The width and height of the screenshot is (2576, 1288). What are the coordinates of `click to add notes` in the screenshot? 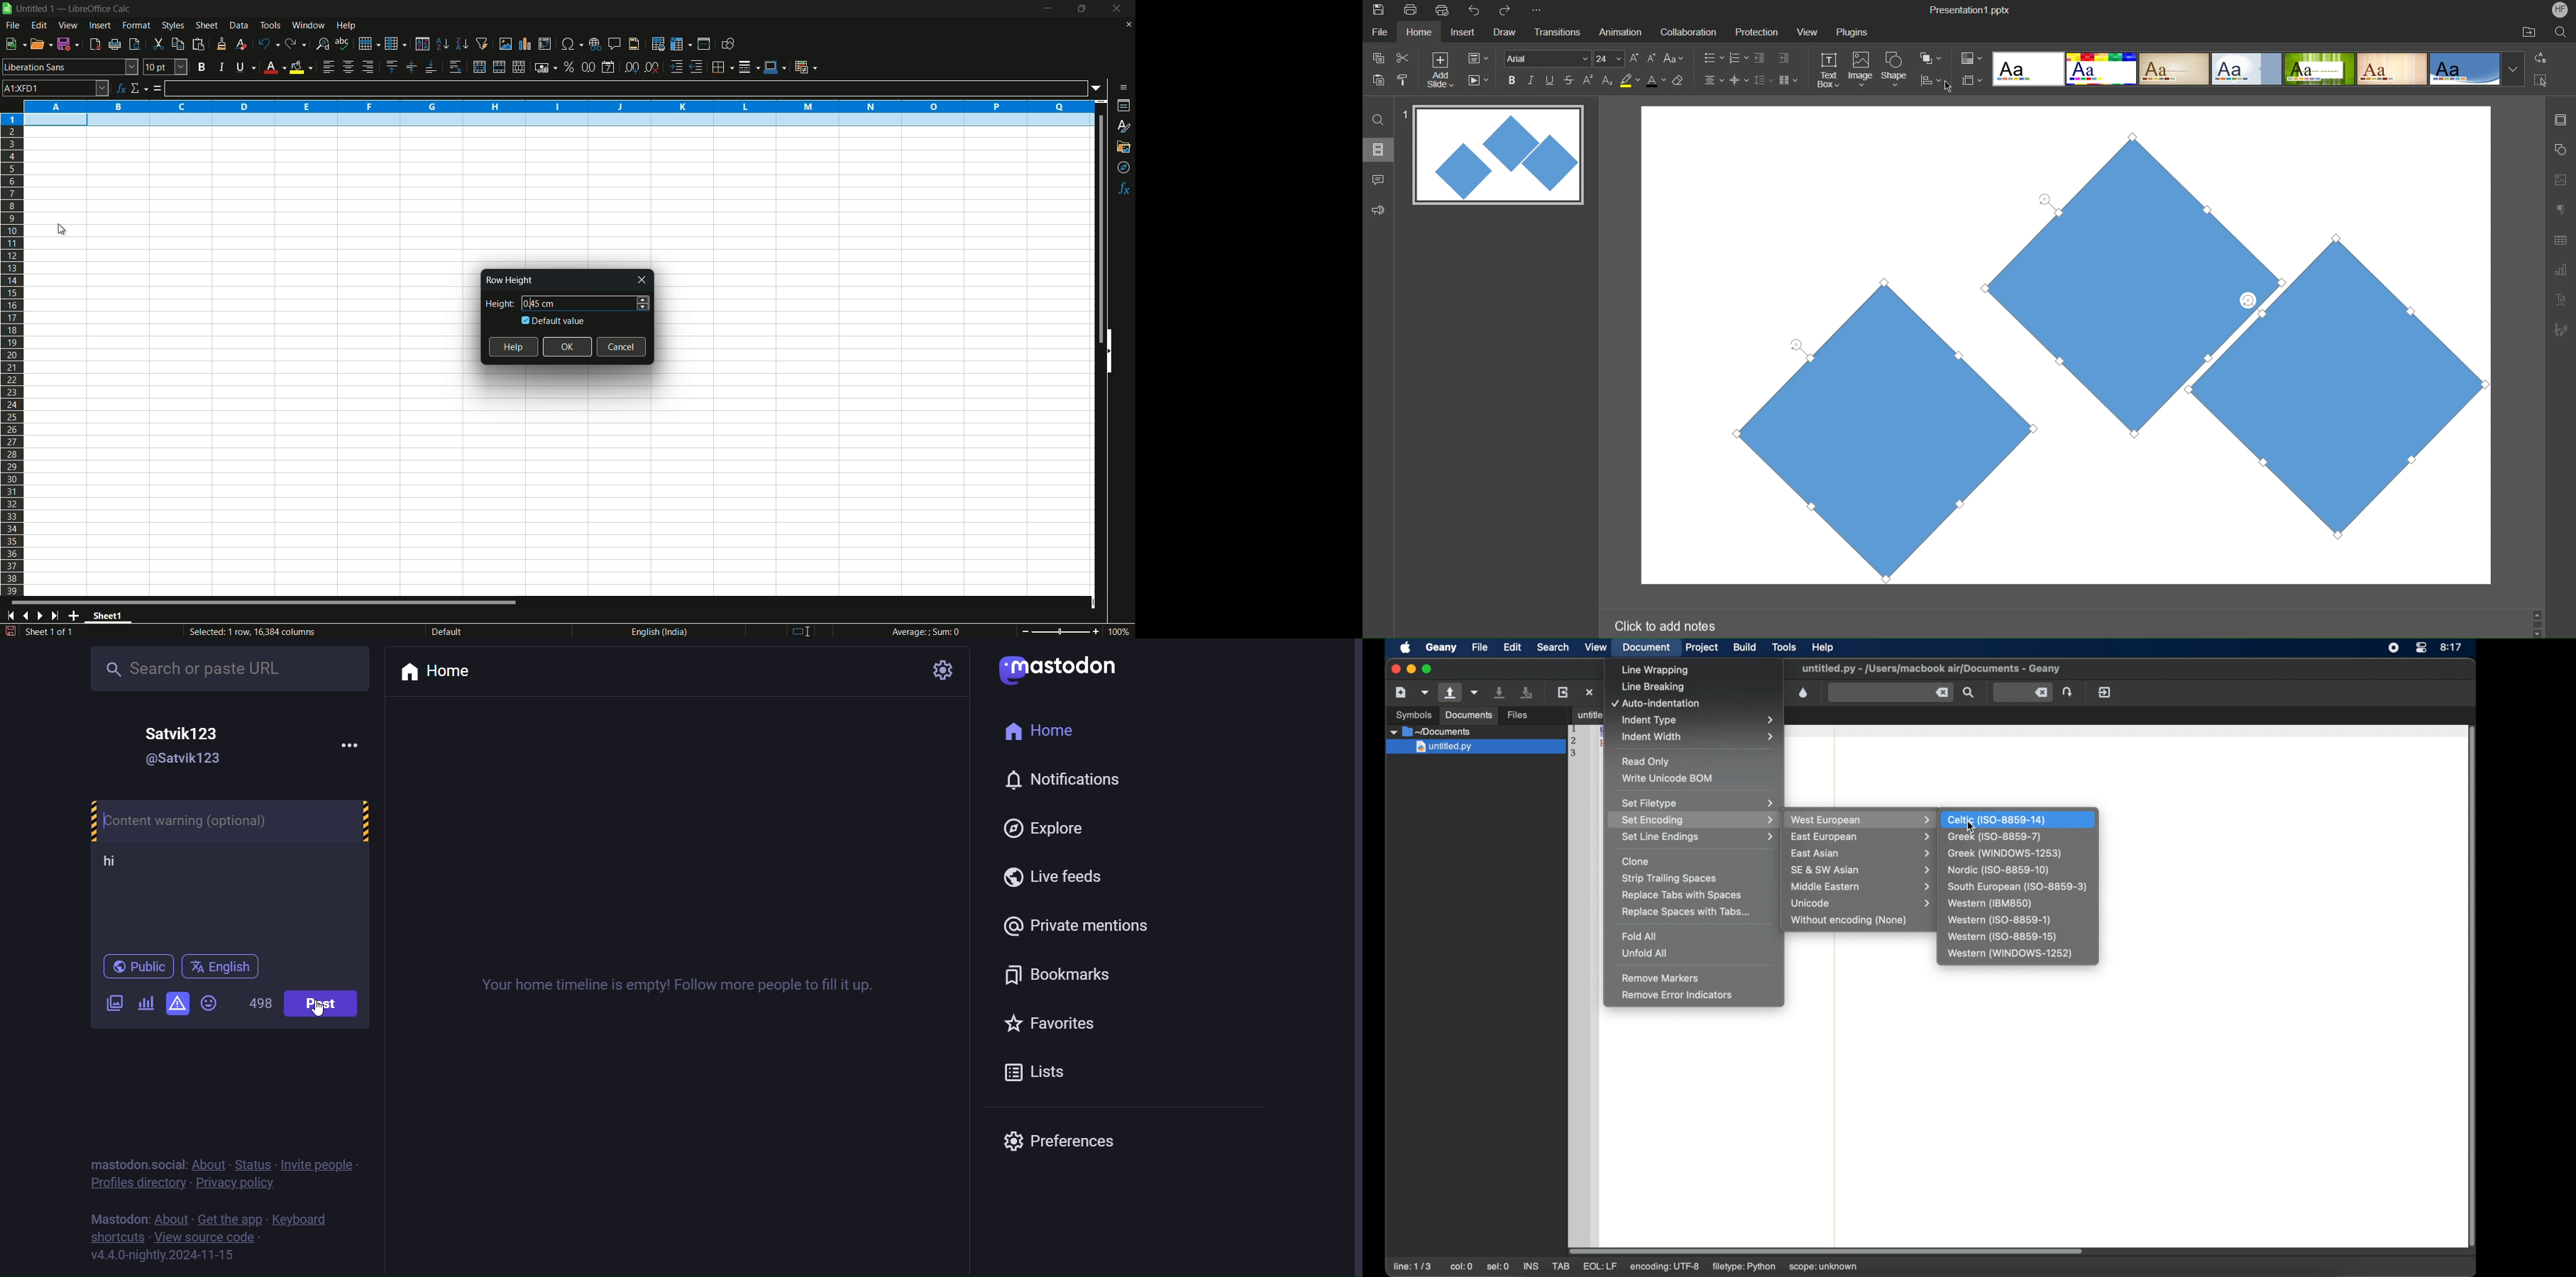 It's located at (1668, 625).